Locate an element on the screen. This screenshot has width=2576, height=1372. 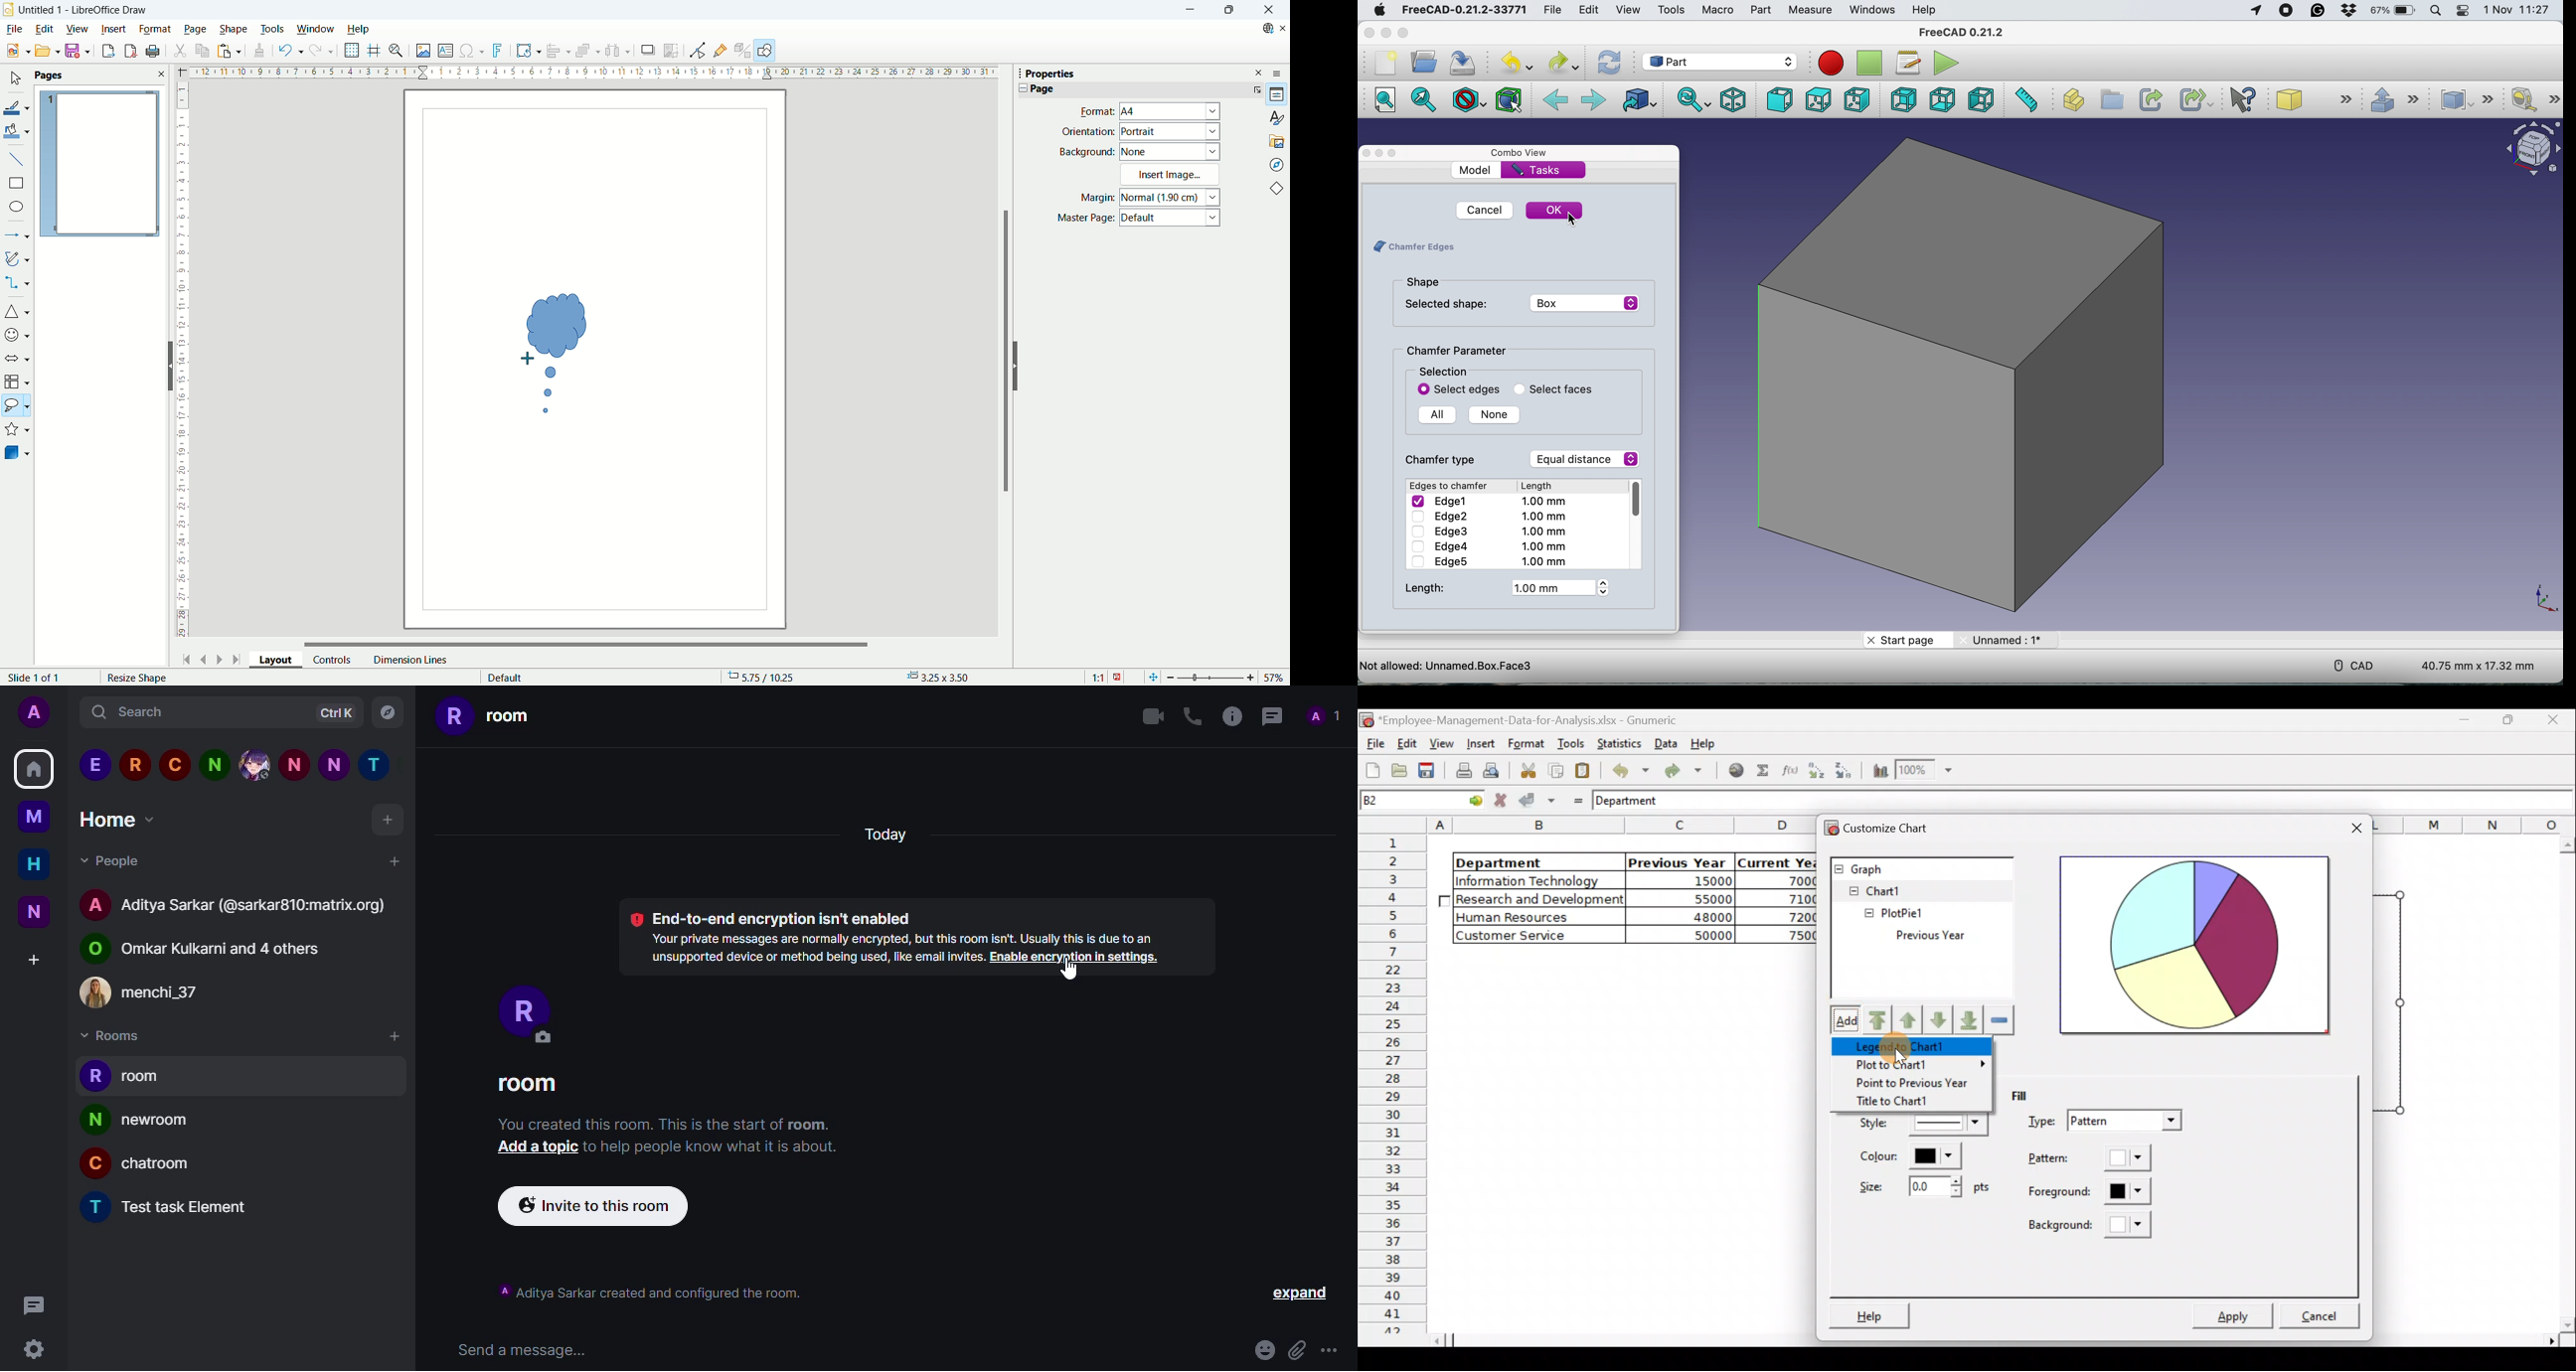
front is located at coordinates (1780, 99).